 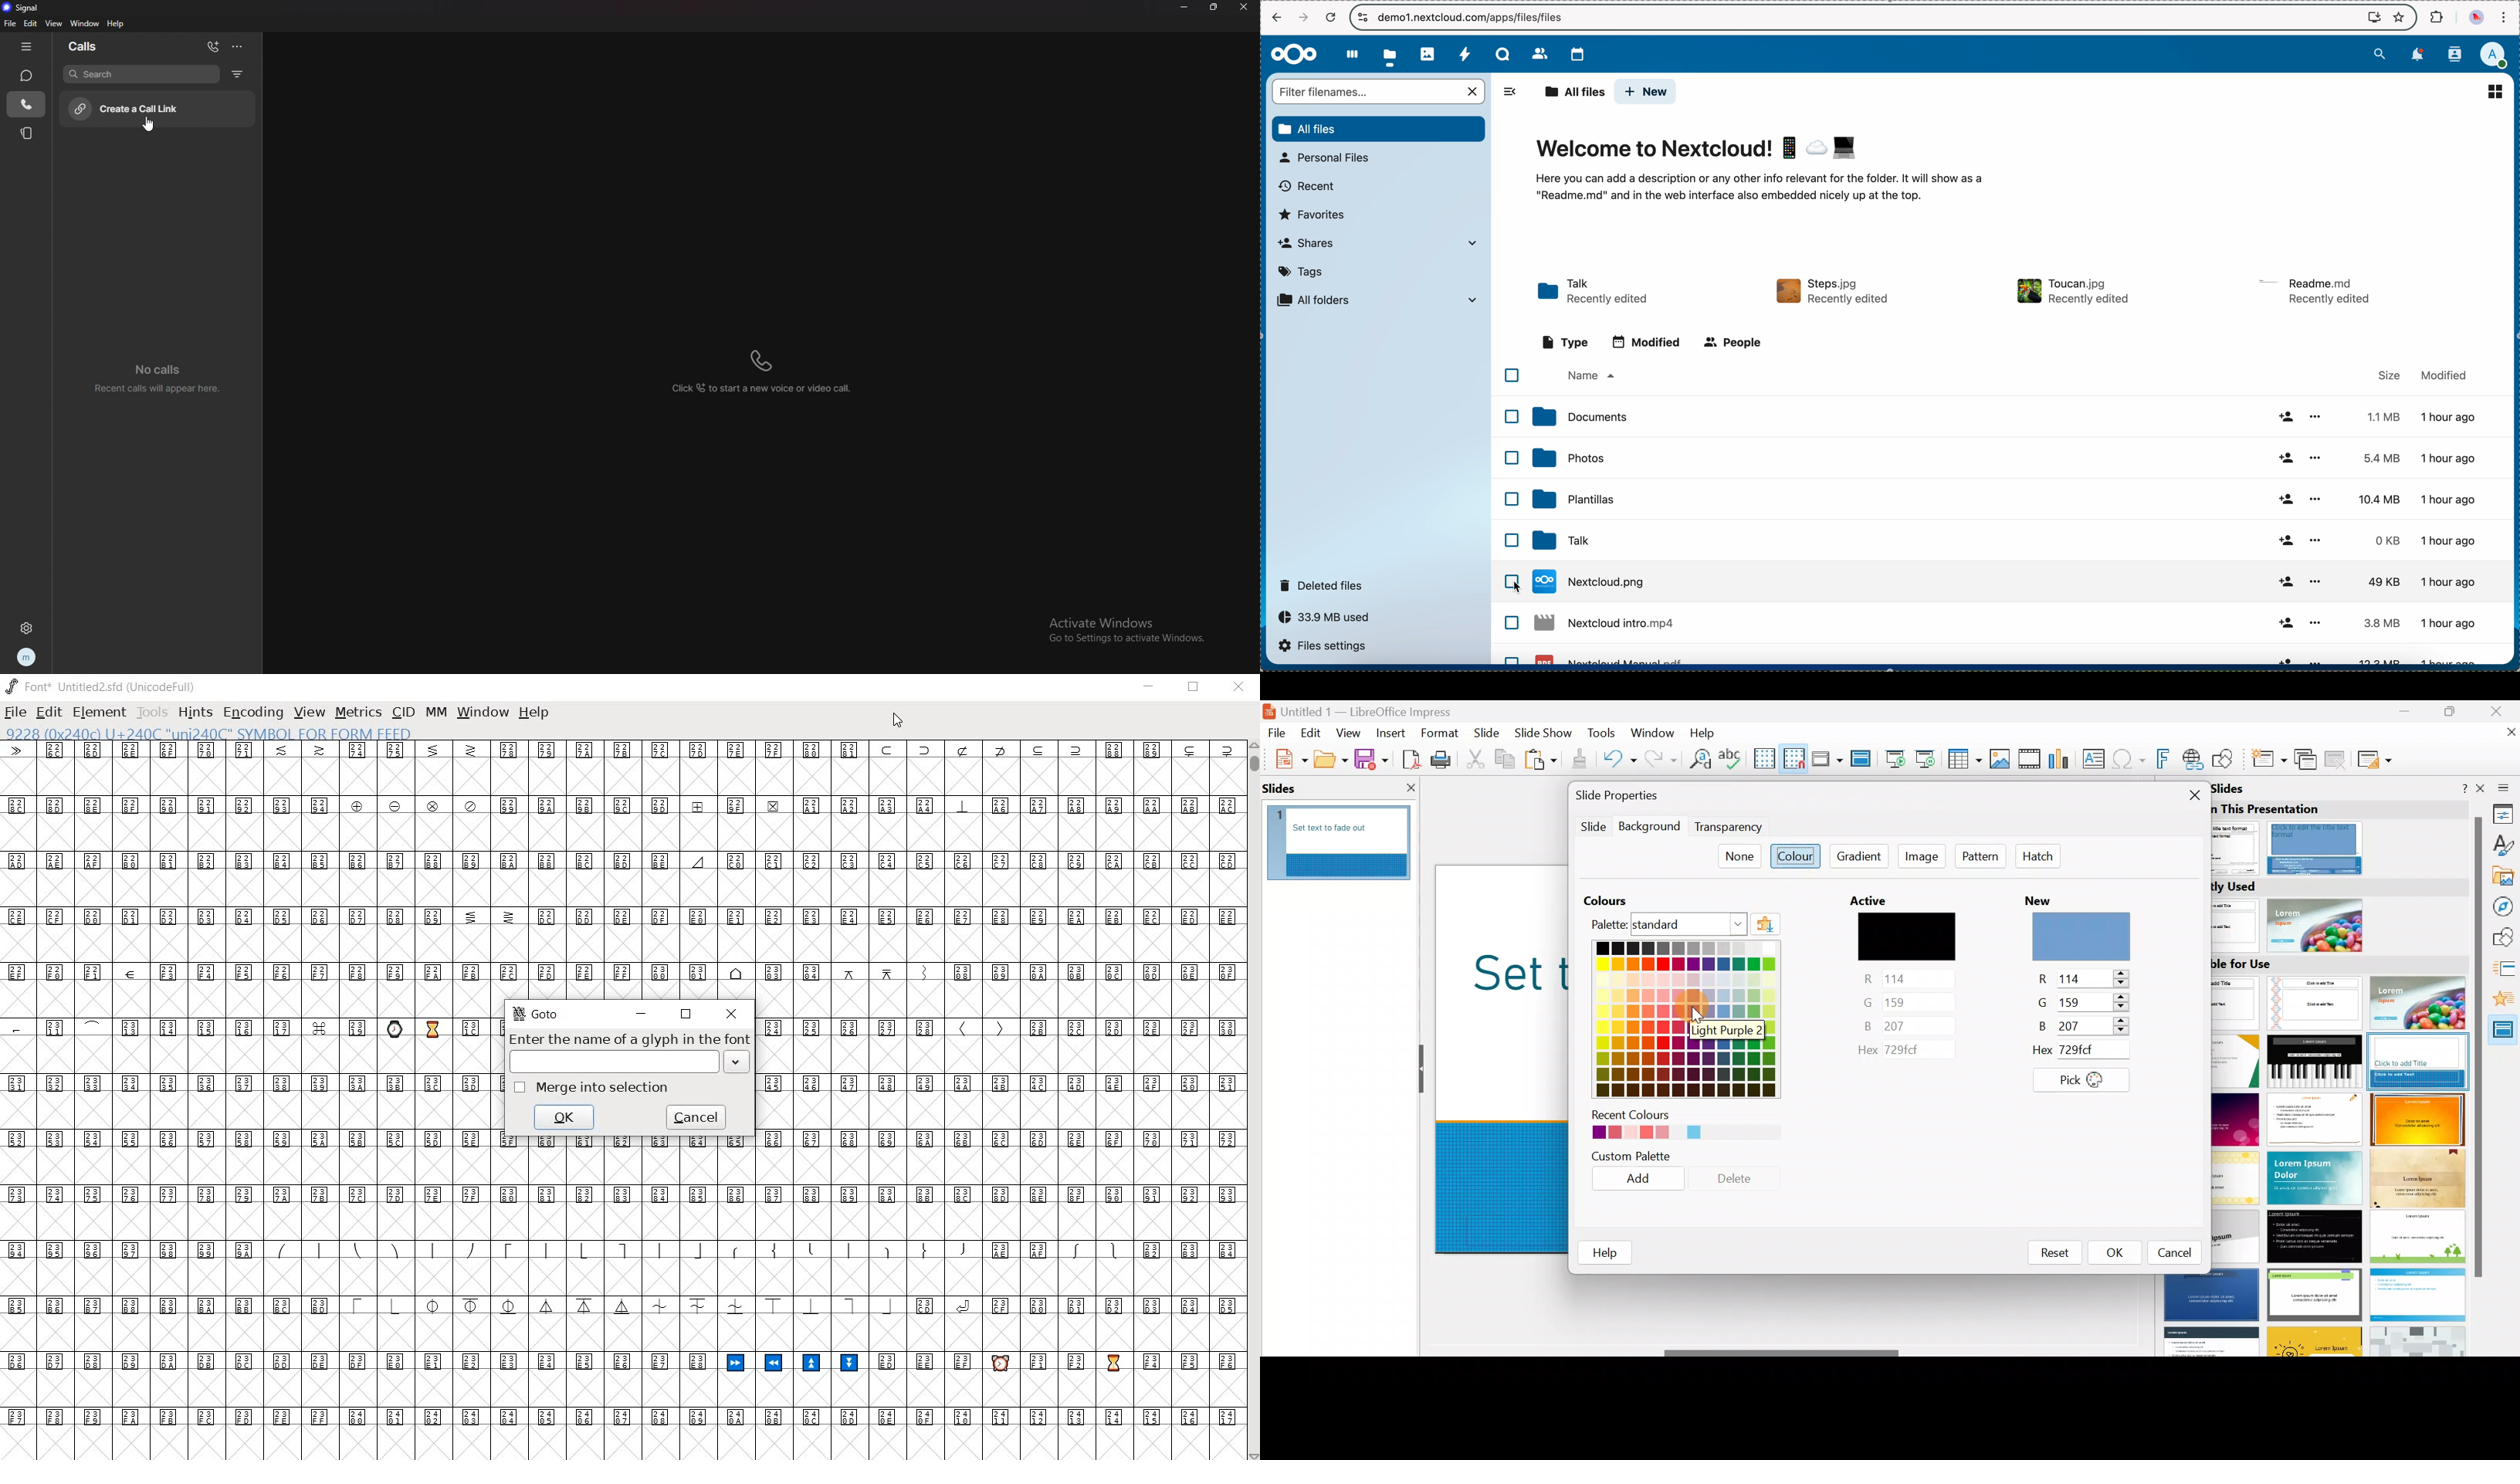 What do you see at coordinates (1312, 733) in the screenshot?
I see `Edit` at bounding box center [1312, 733].